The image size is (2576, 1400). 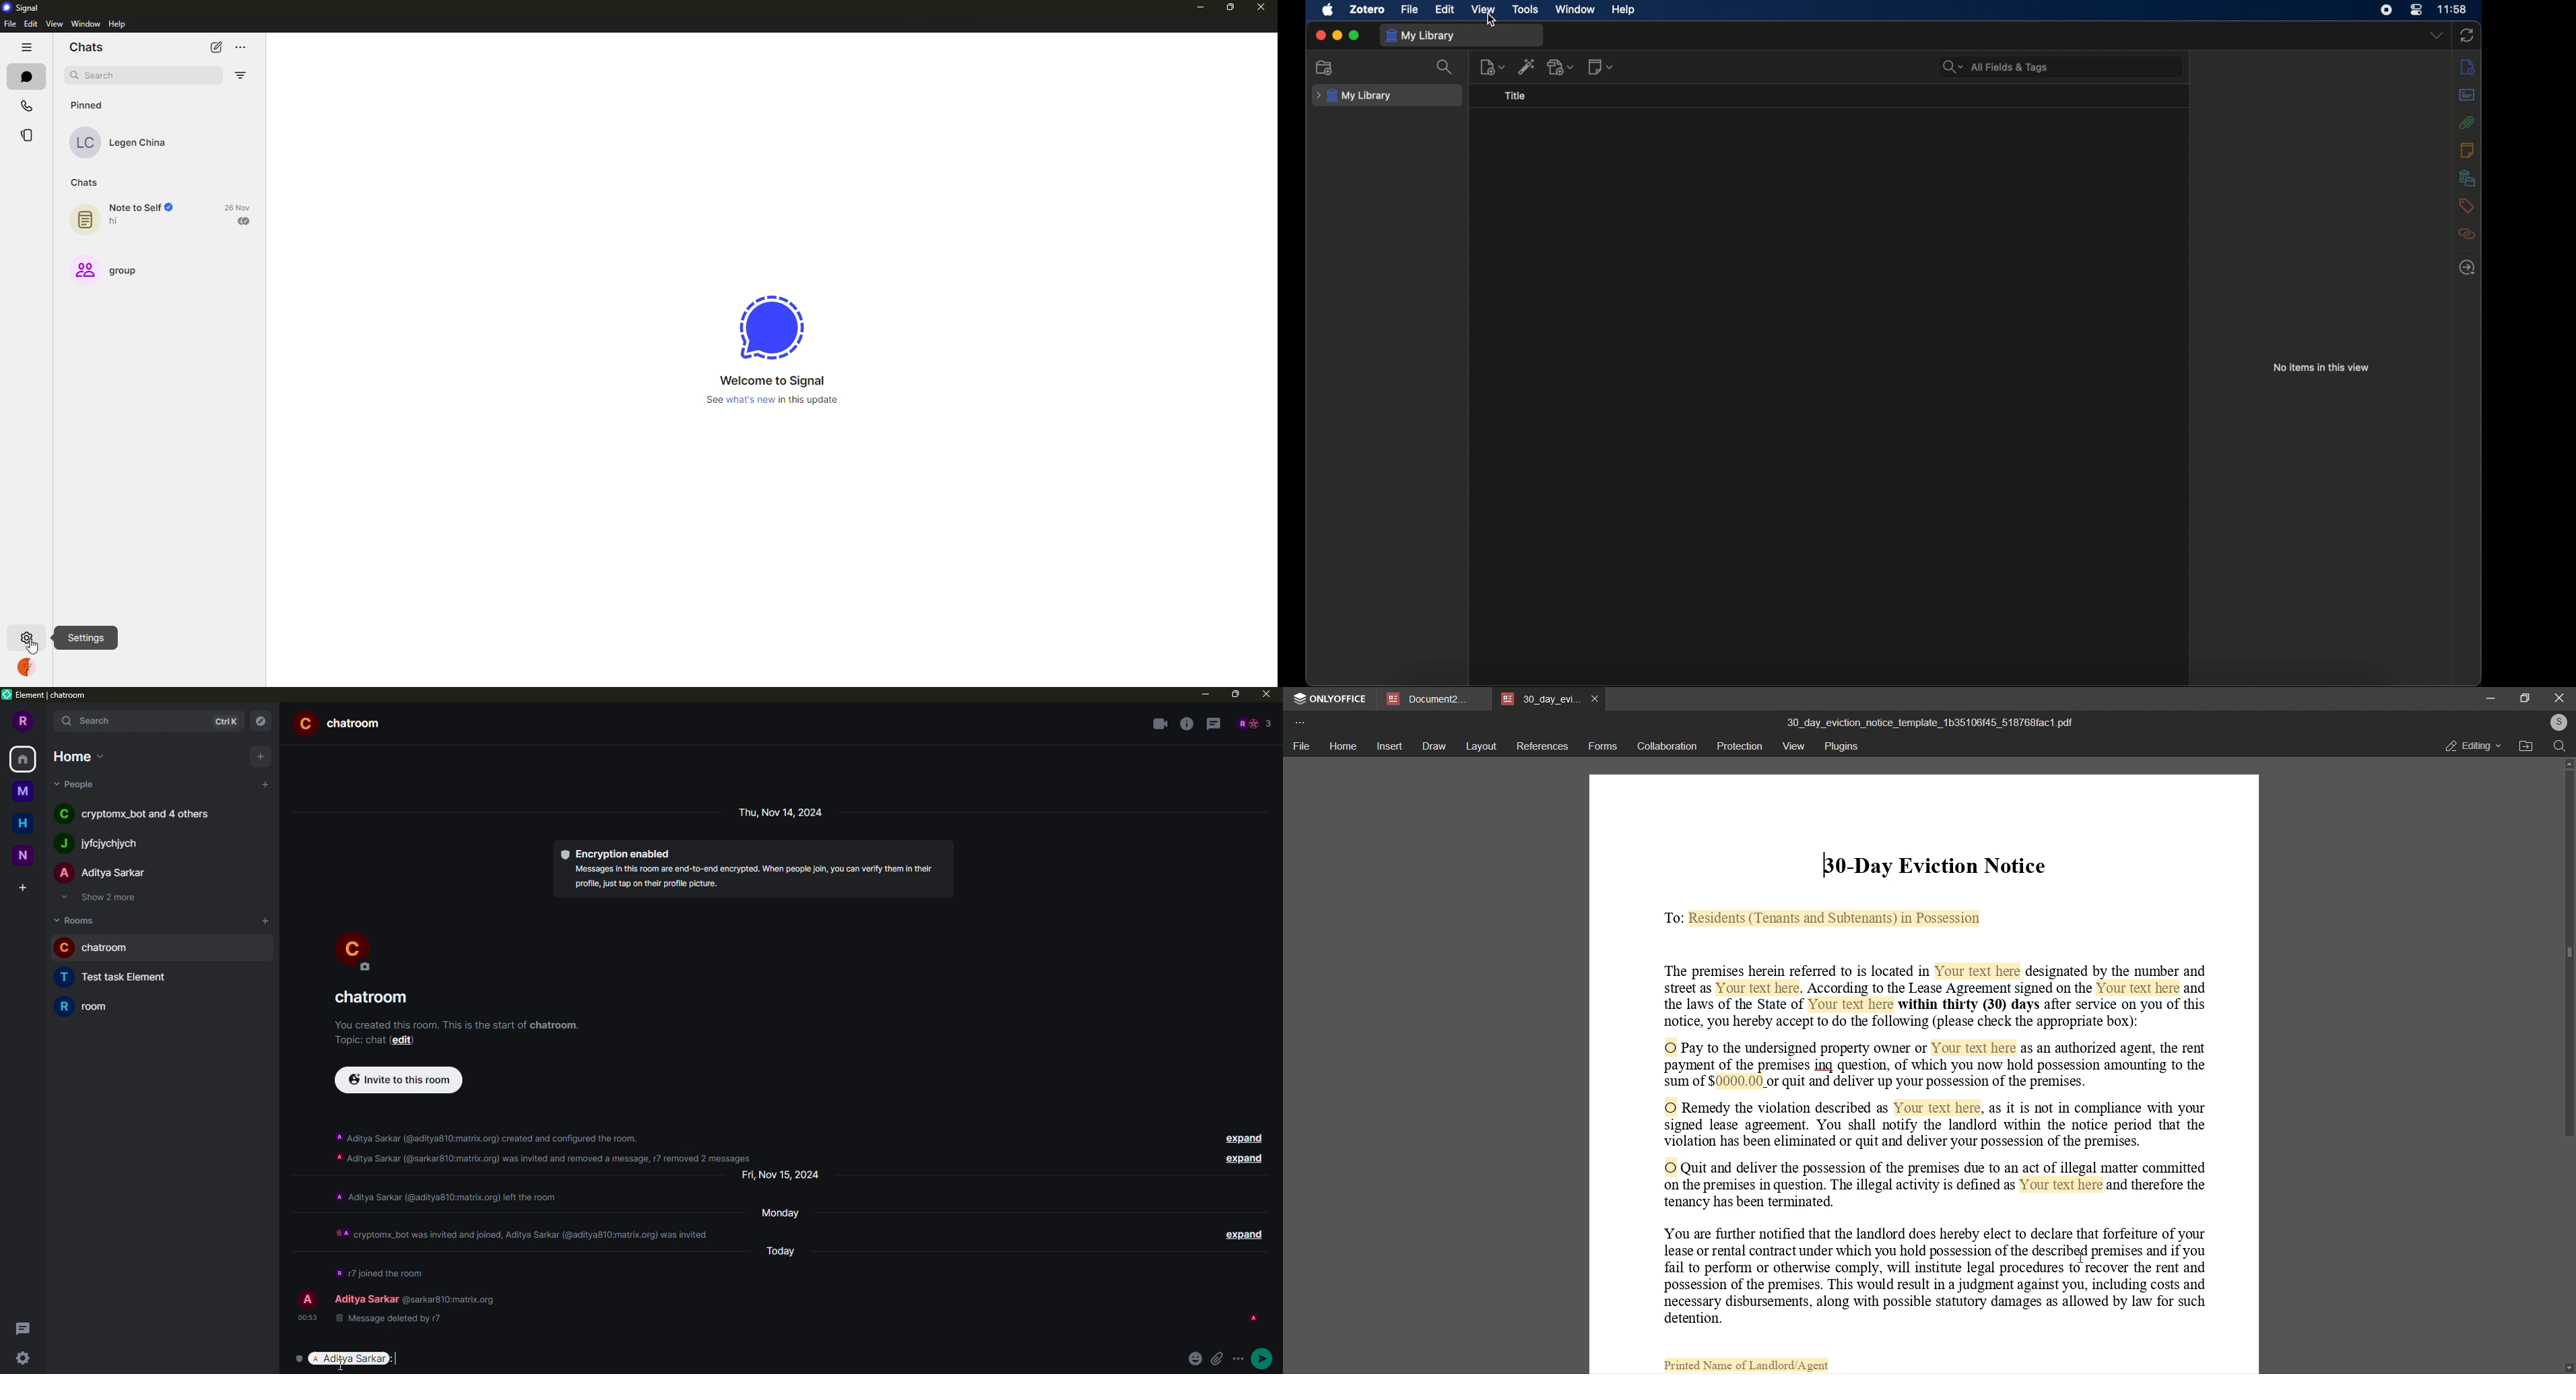 What do you see at coordinates (2467, 268) in the screenshot?
I see `locate` at bounding box center [2467, 268].